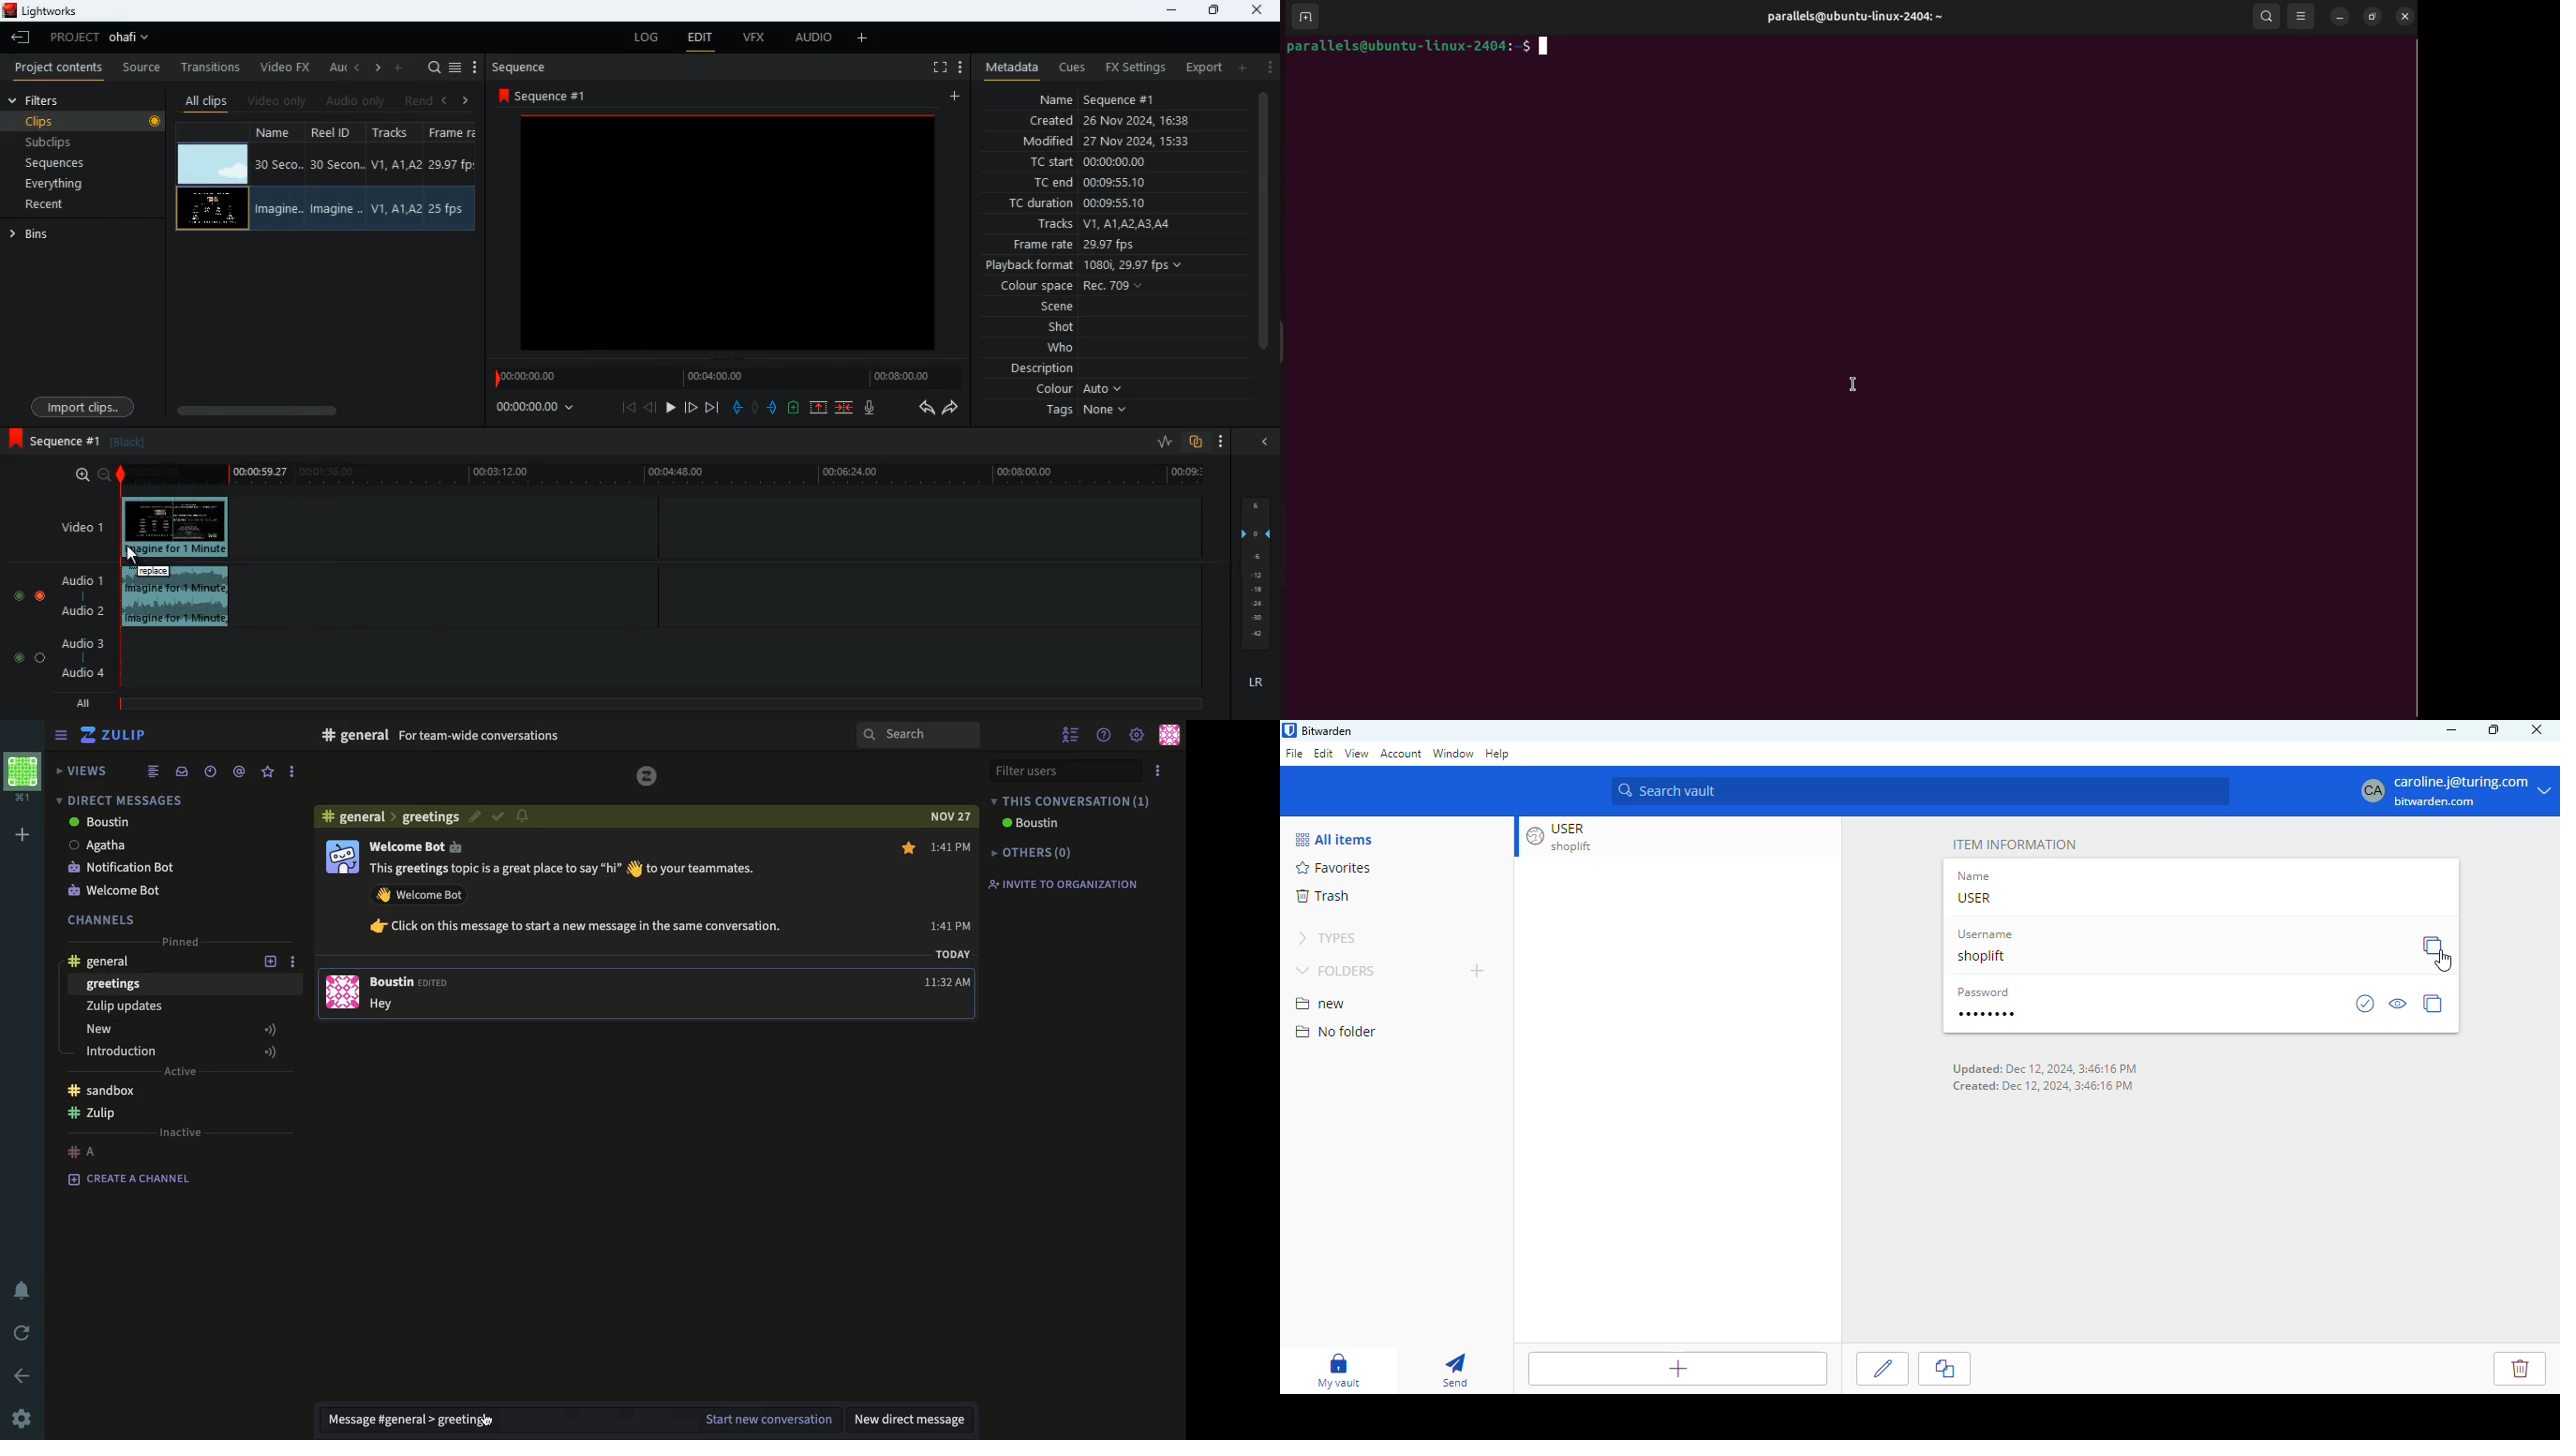  I want to click on my vault, so click(1340, 1369).